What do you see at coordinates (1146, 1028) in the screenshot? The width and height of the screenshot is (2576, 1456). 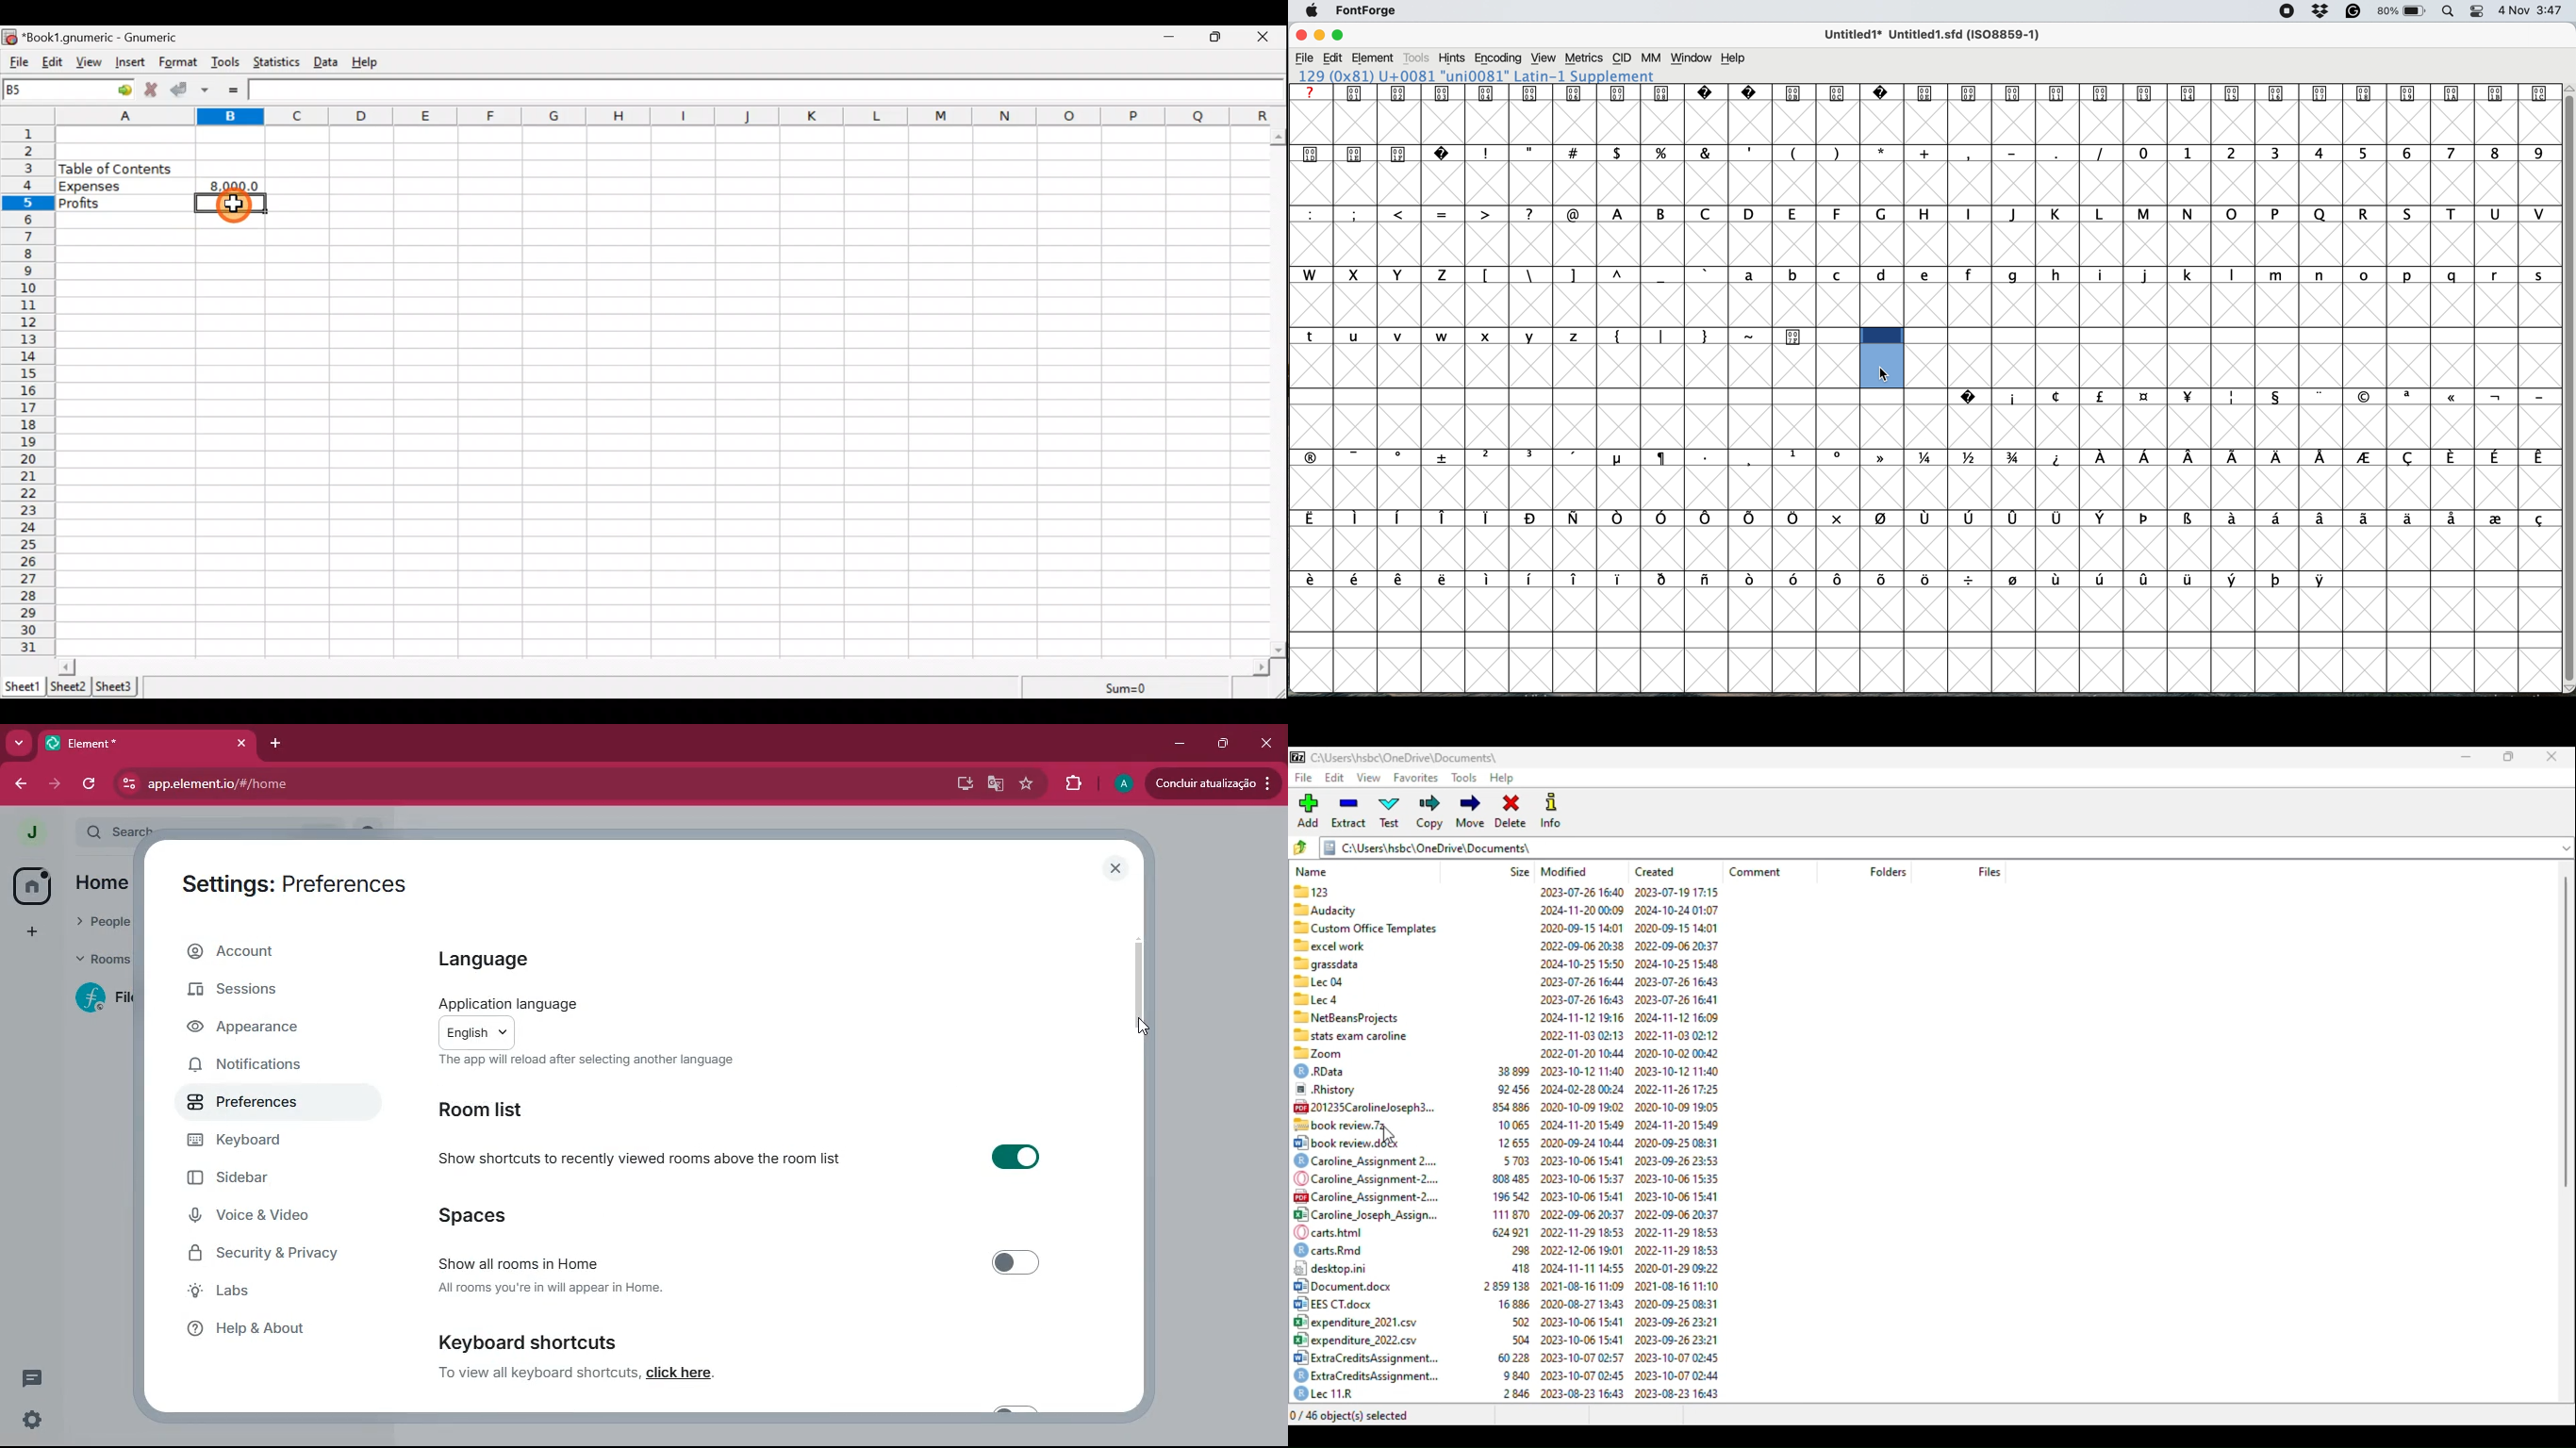 I see `cursor` at bounding box center [1146, 1028].